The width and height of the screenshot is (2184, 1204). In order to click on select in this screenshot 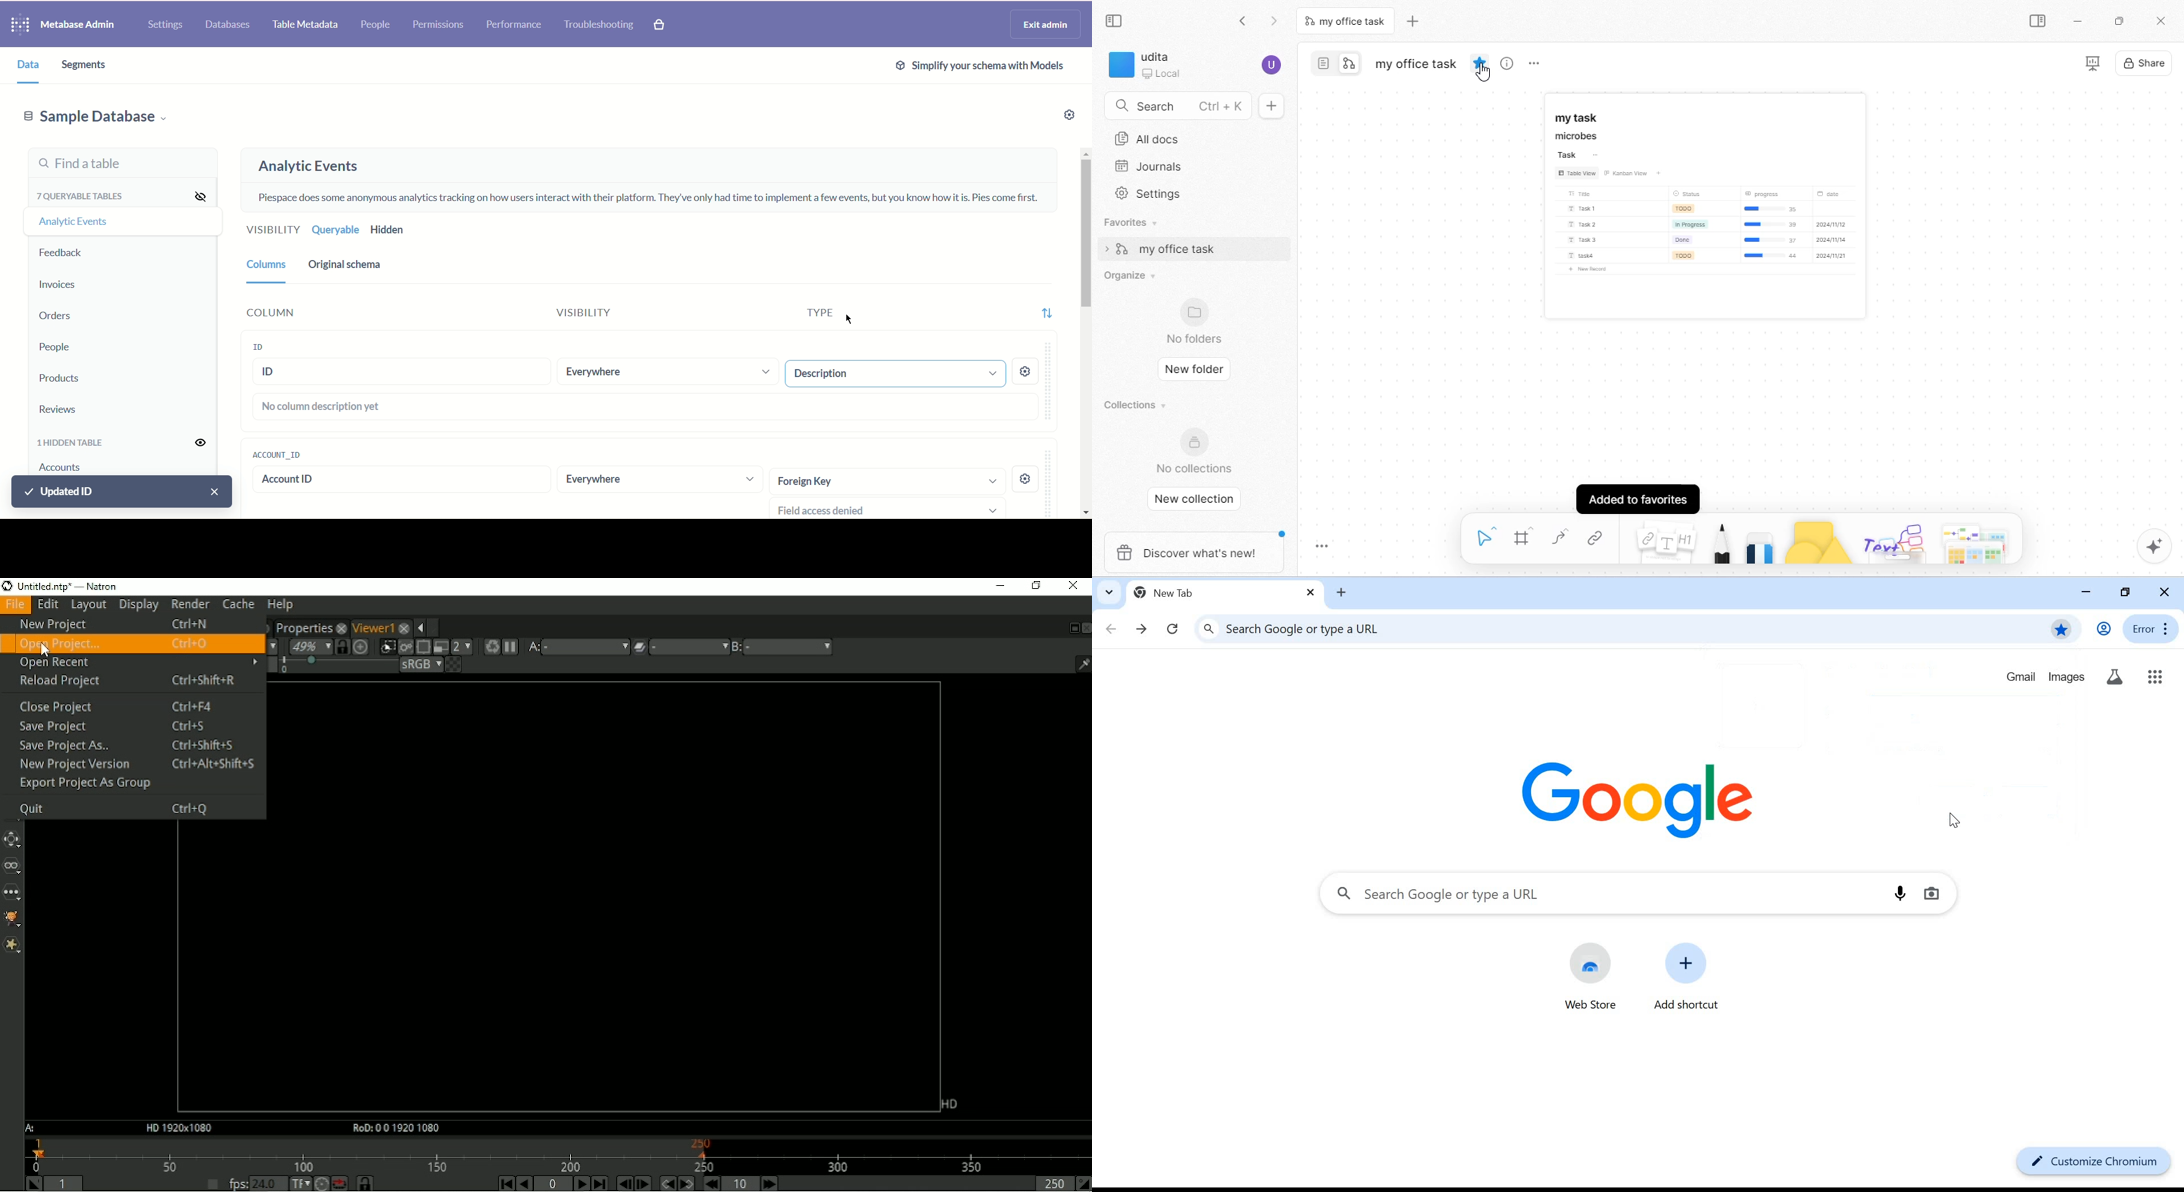, I will do `click(1483, 535)`.